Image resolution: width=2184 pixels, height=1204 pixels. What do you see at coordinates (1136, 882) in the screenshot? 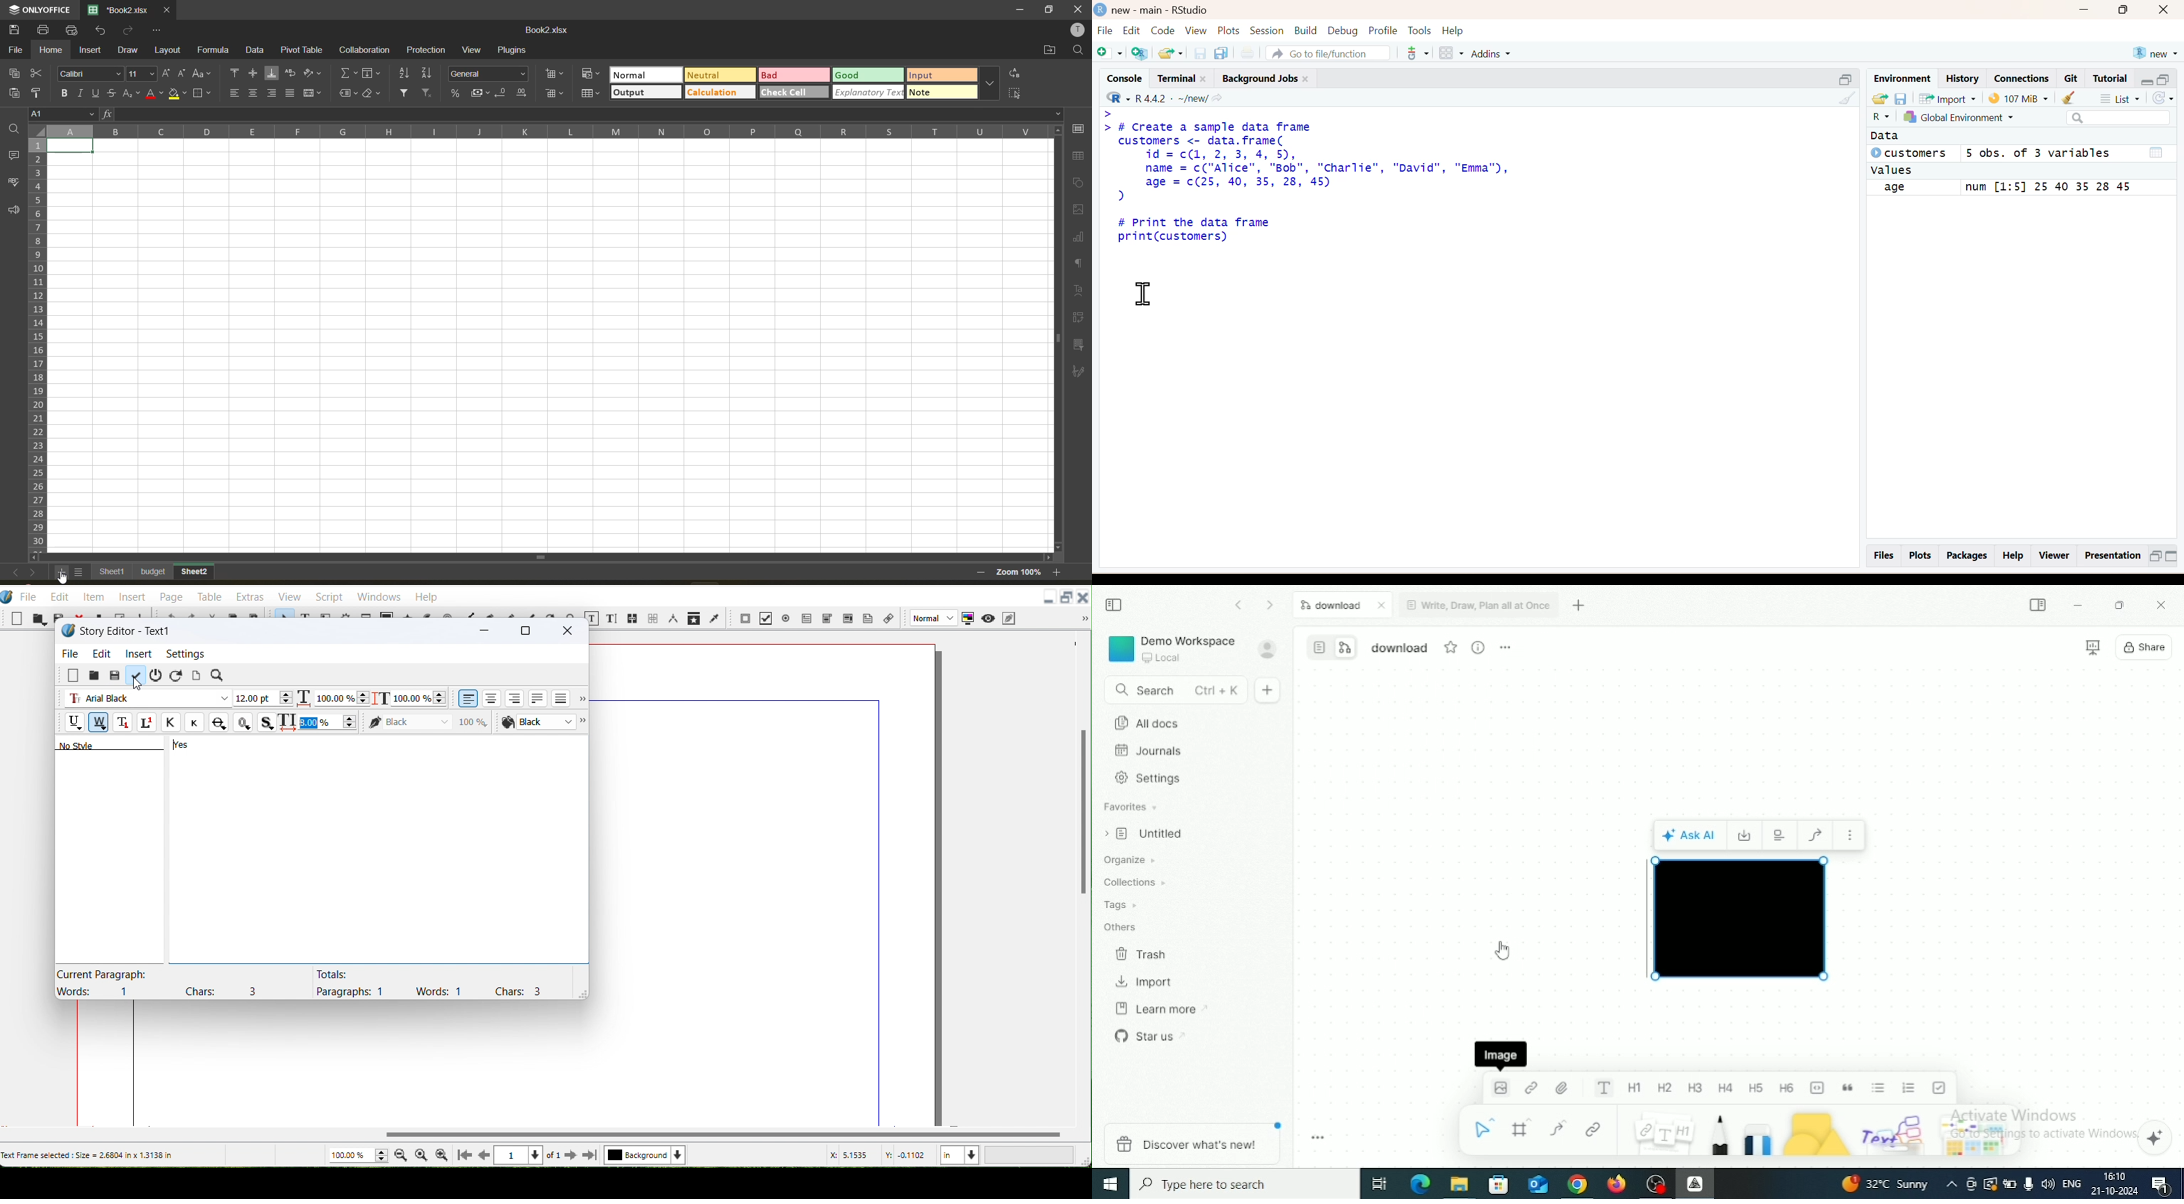
I see `Collections` at bounding box center [1136, 882].